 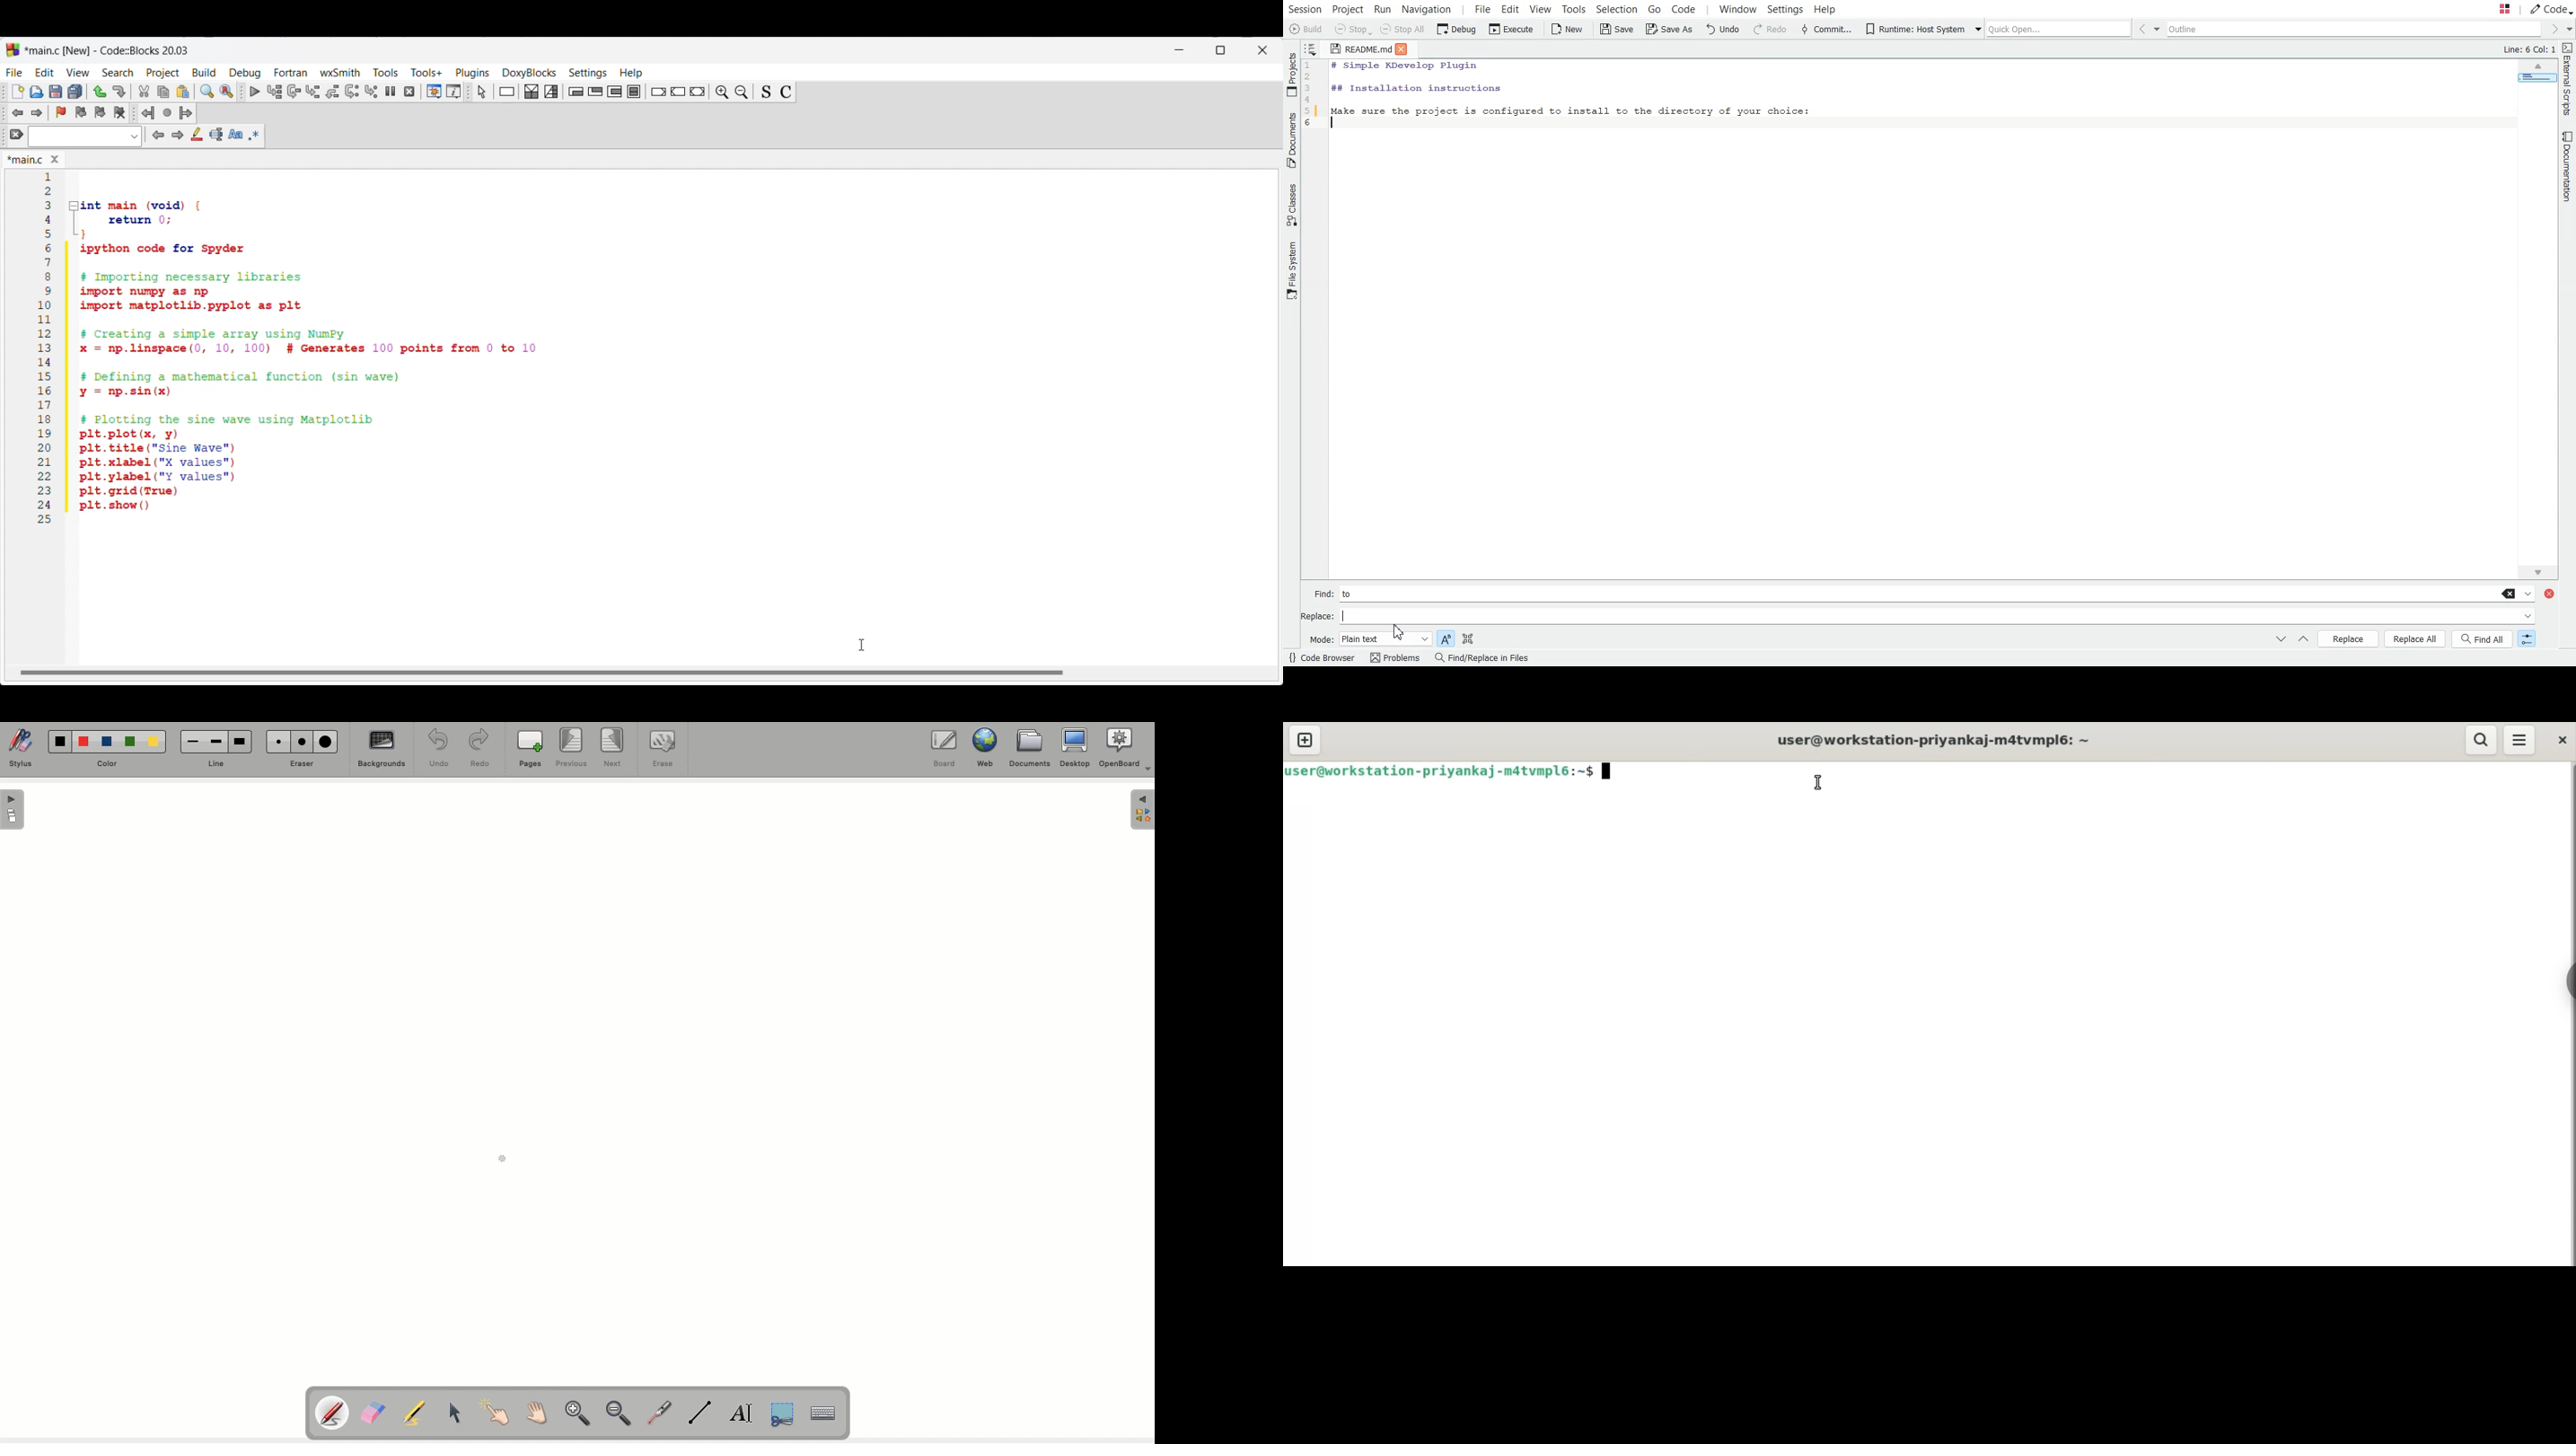 What do you see at coordinates (2551, 595) in the screenshot?
I see `Close Window` at bounding box center [2551, 595].